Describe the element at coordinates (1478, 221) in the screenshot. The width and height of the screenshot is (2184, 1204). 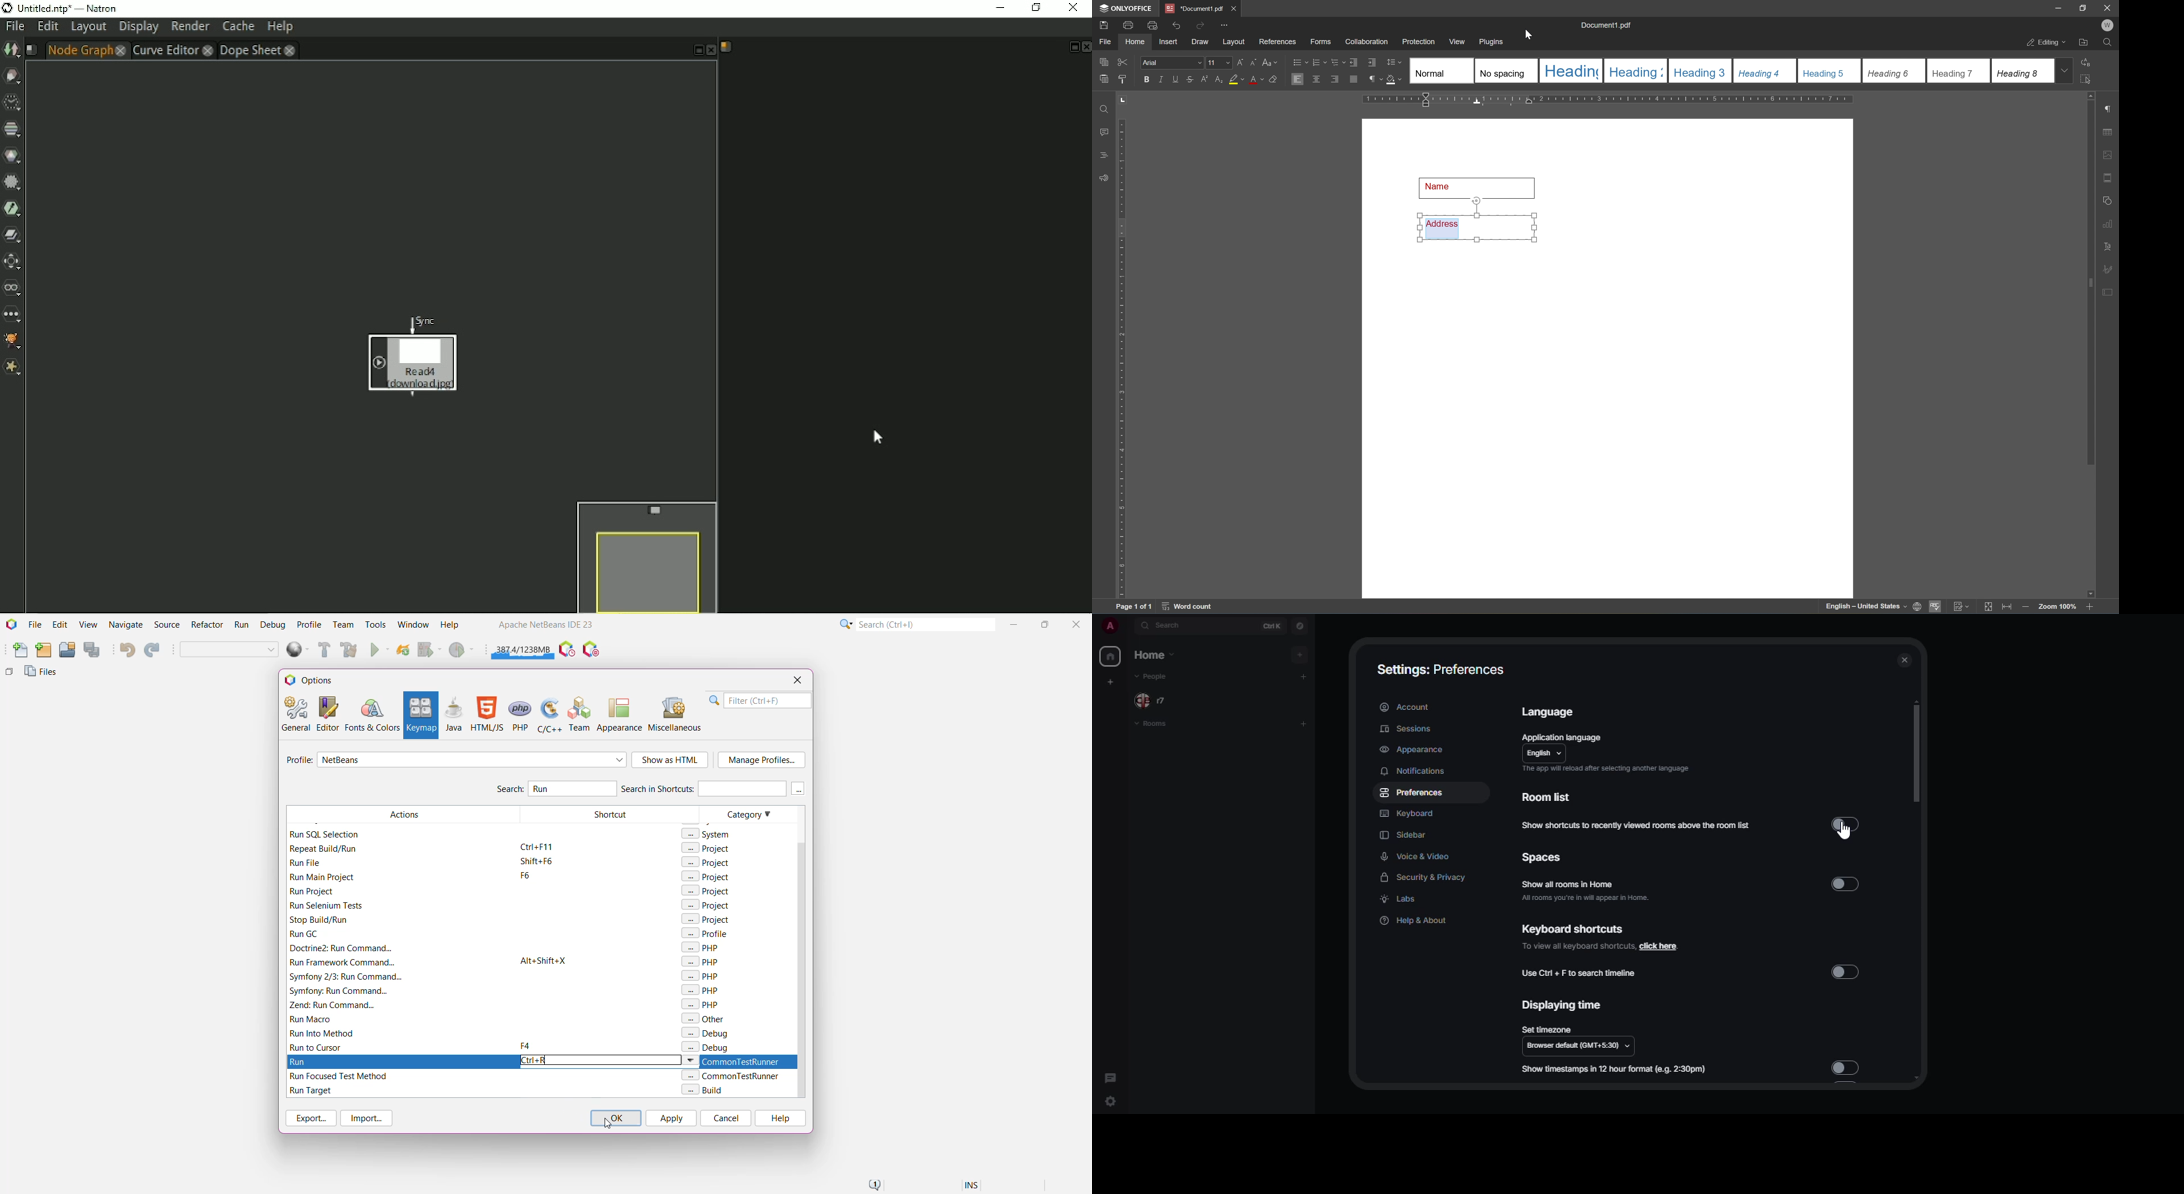
I see `Address highlight` at that location.